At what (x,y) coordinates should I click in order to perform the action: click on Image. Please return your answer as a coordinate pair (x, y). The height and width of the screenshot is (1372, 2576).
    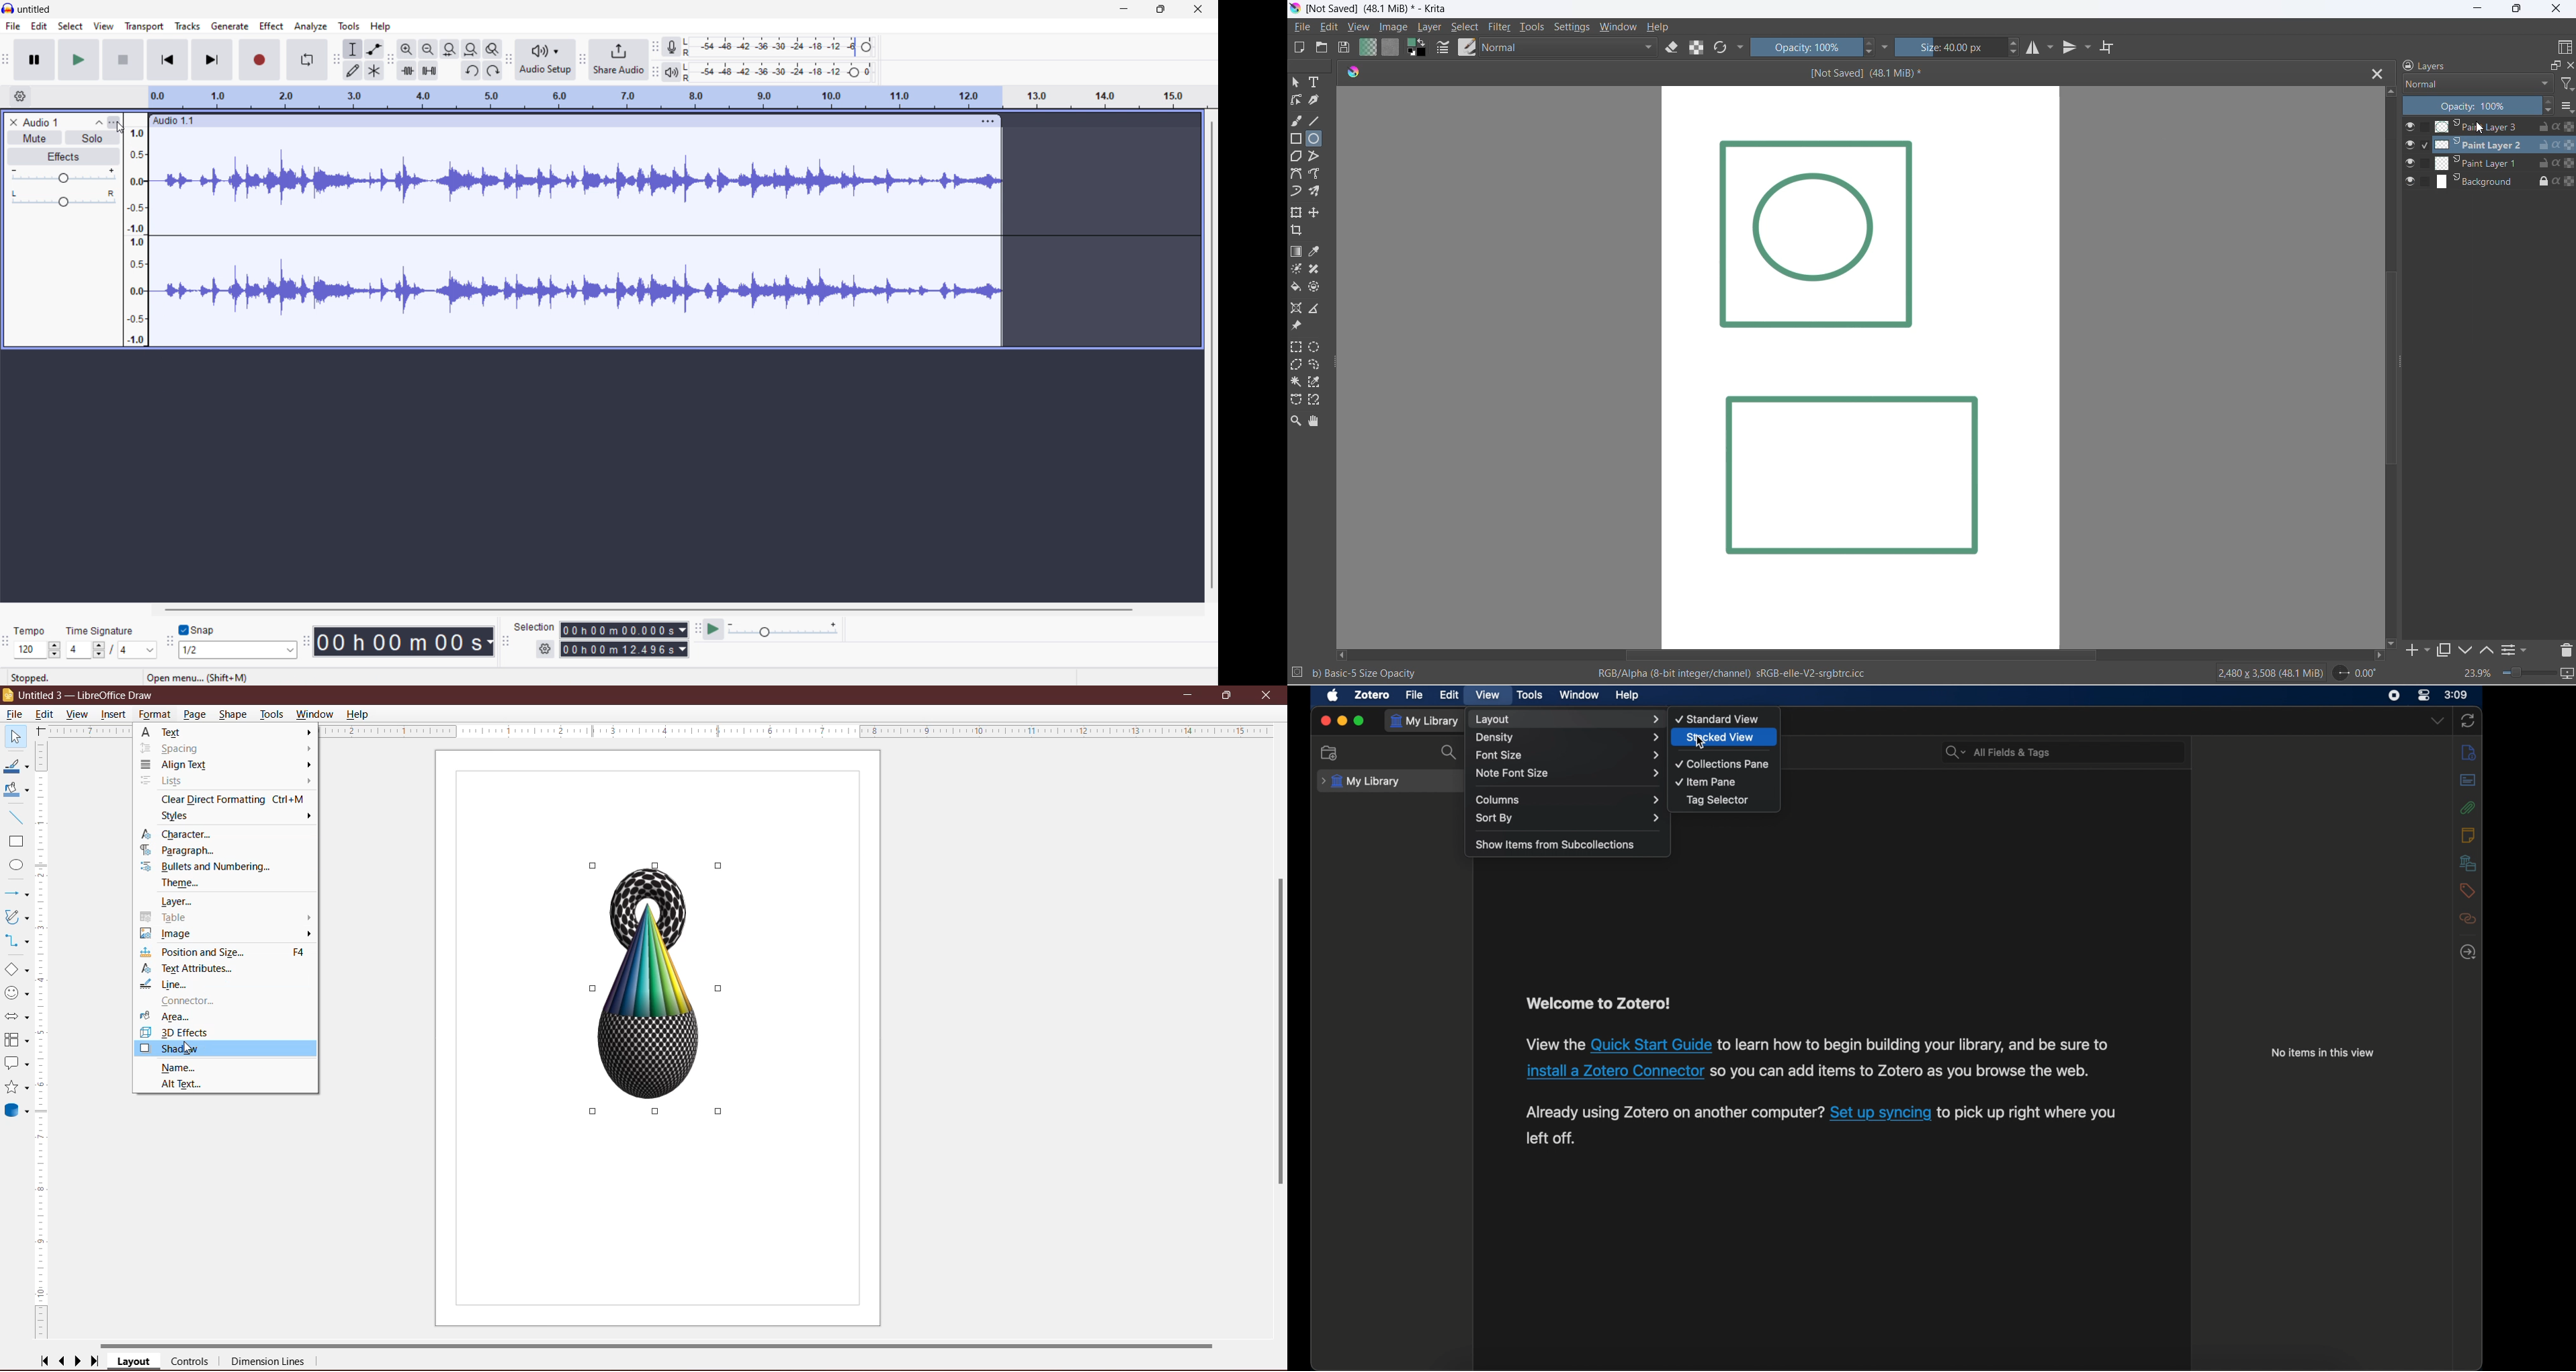
    Looking at the image, I should click on (175, 934).